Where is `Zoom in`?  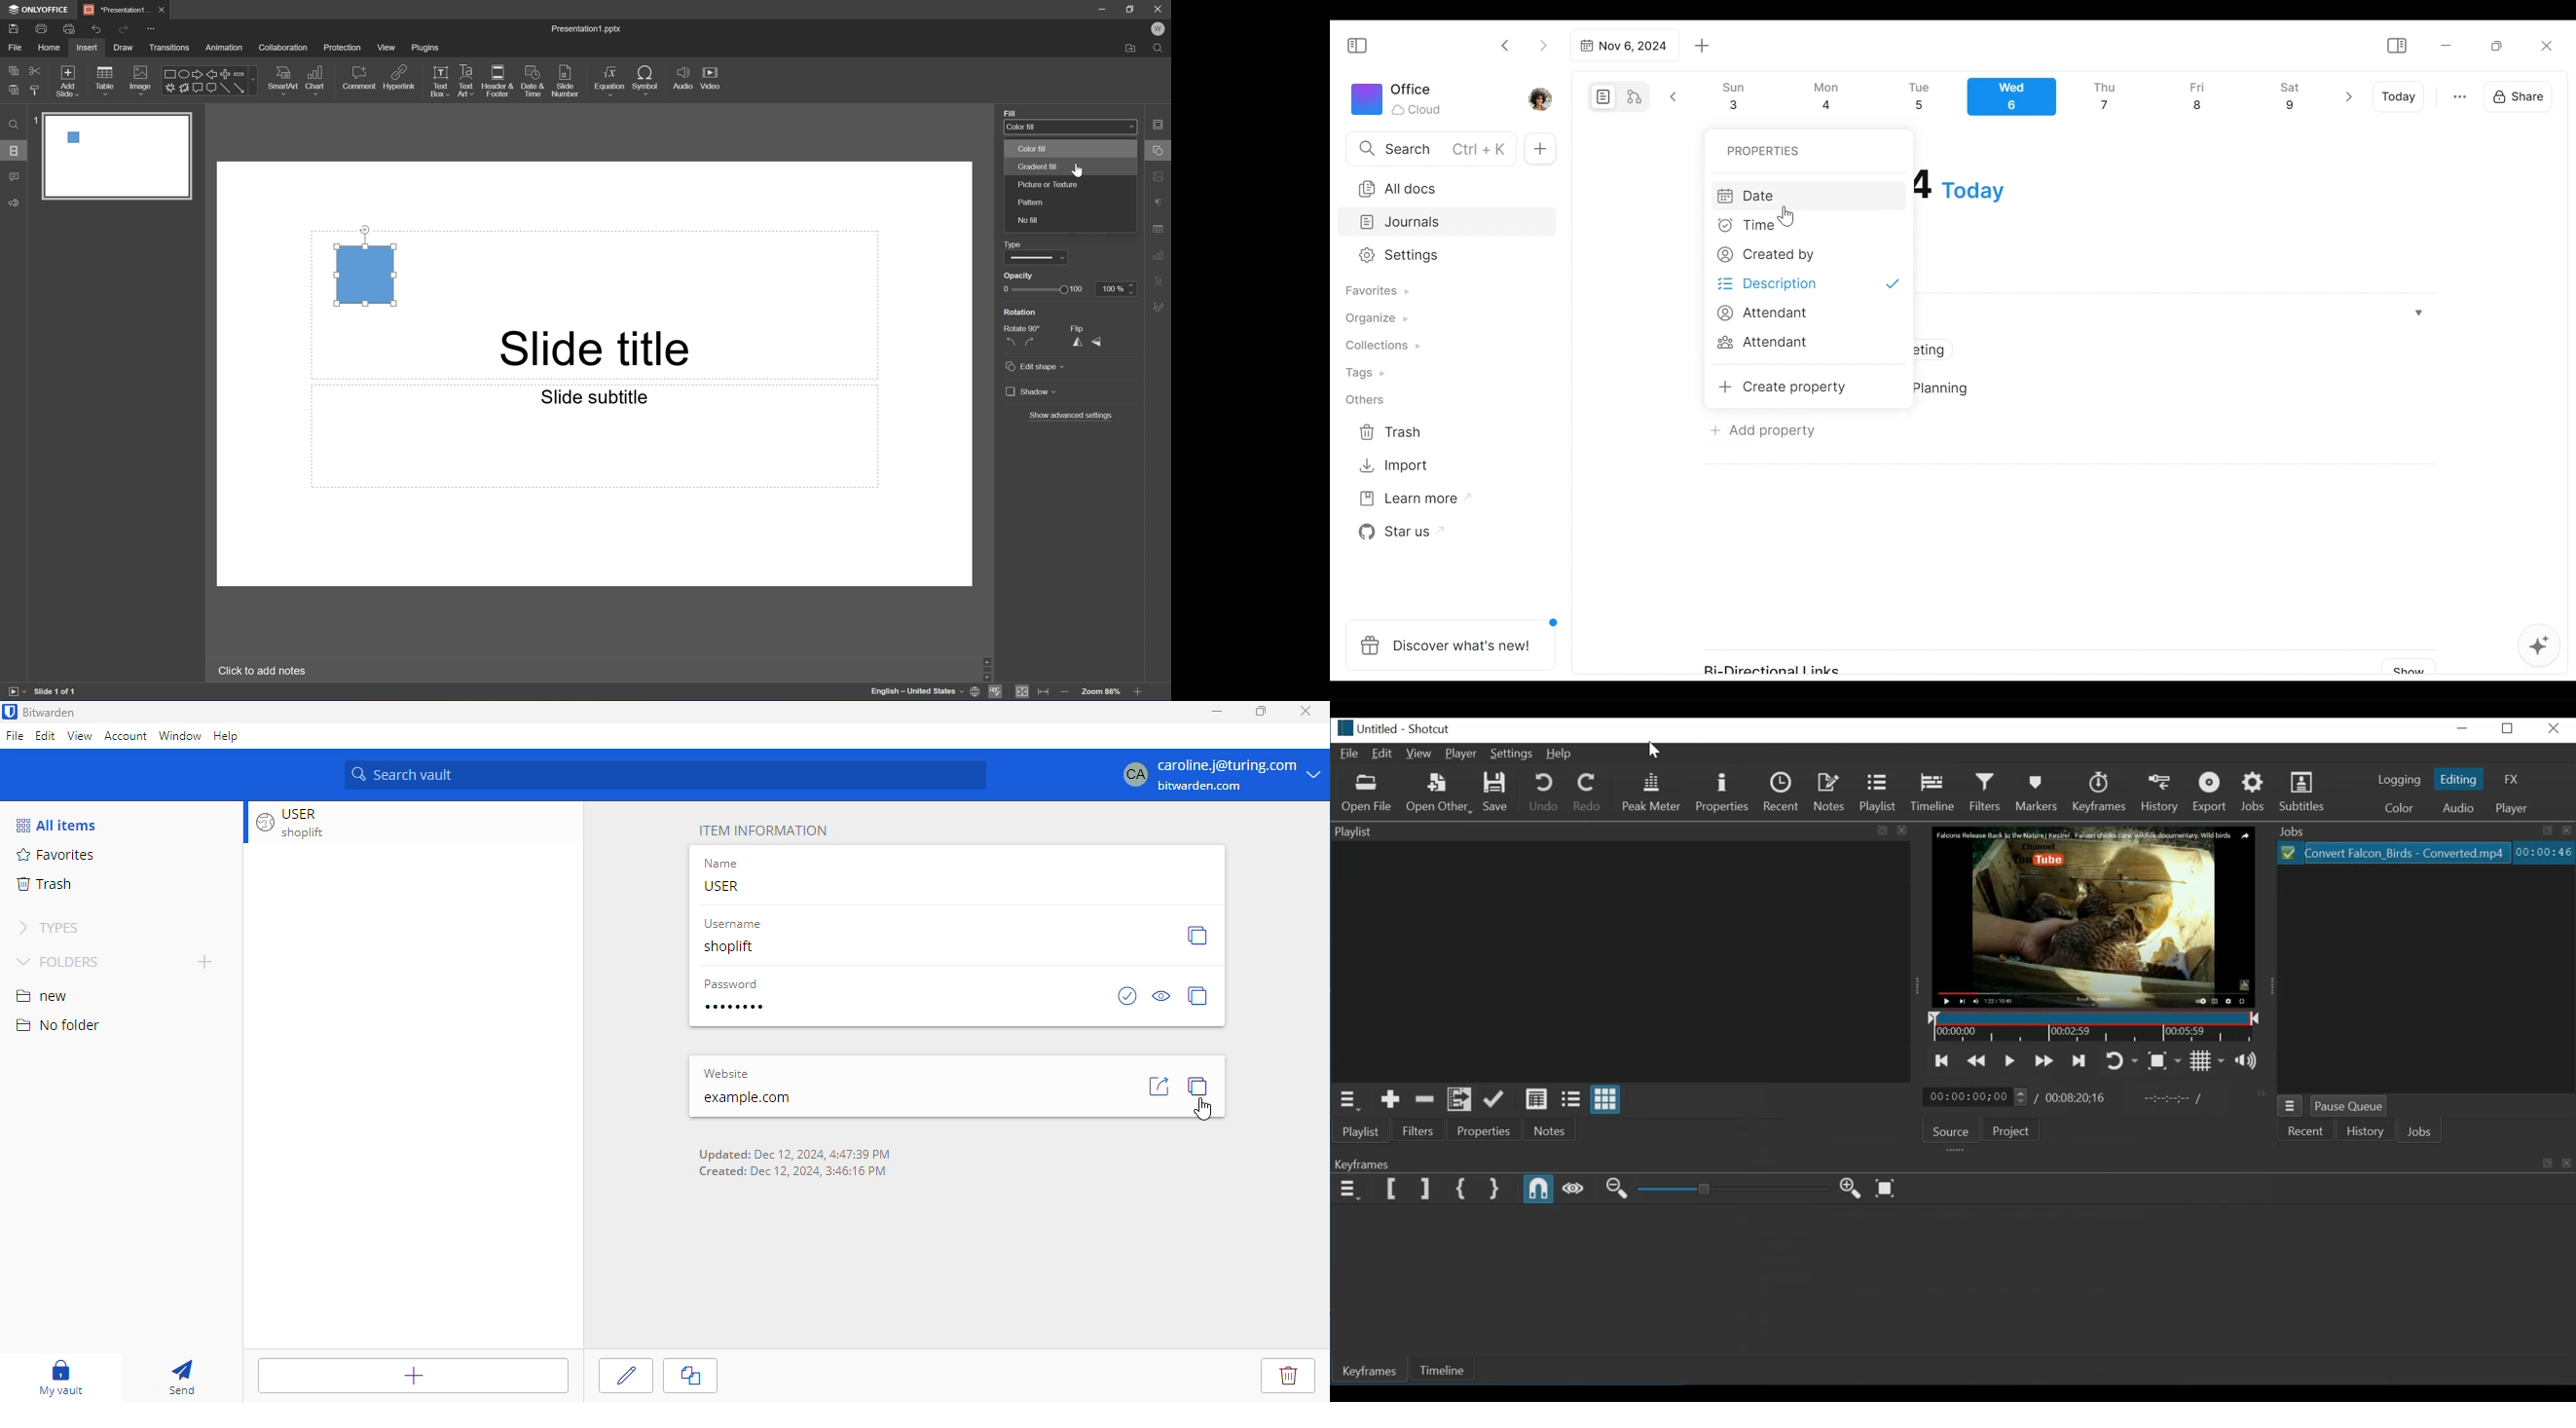
Zoom in is located at coordinates (1141, 691).